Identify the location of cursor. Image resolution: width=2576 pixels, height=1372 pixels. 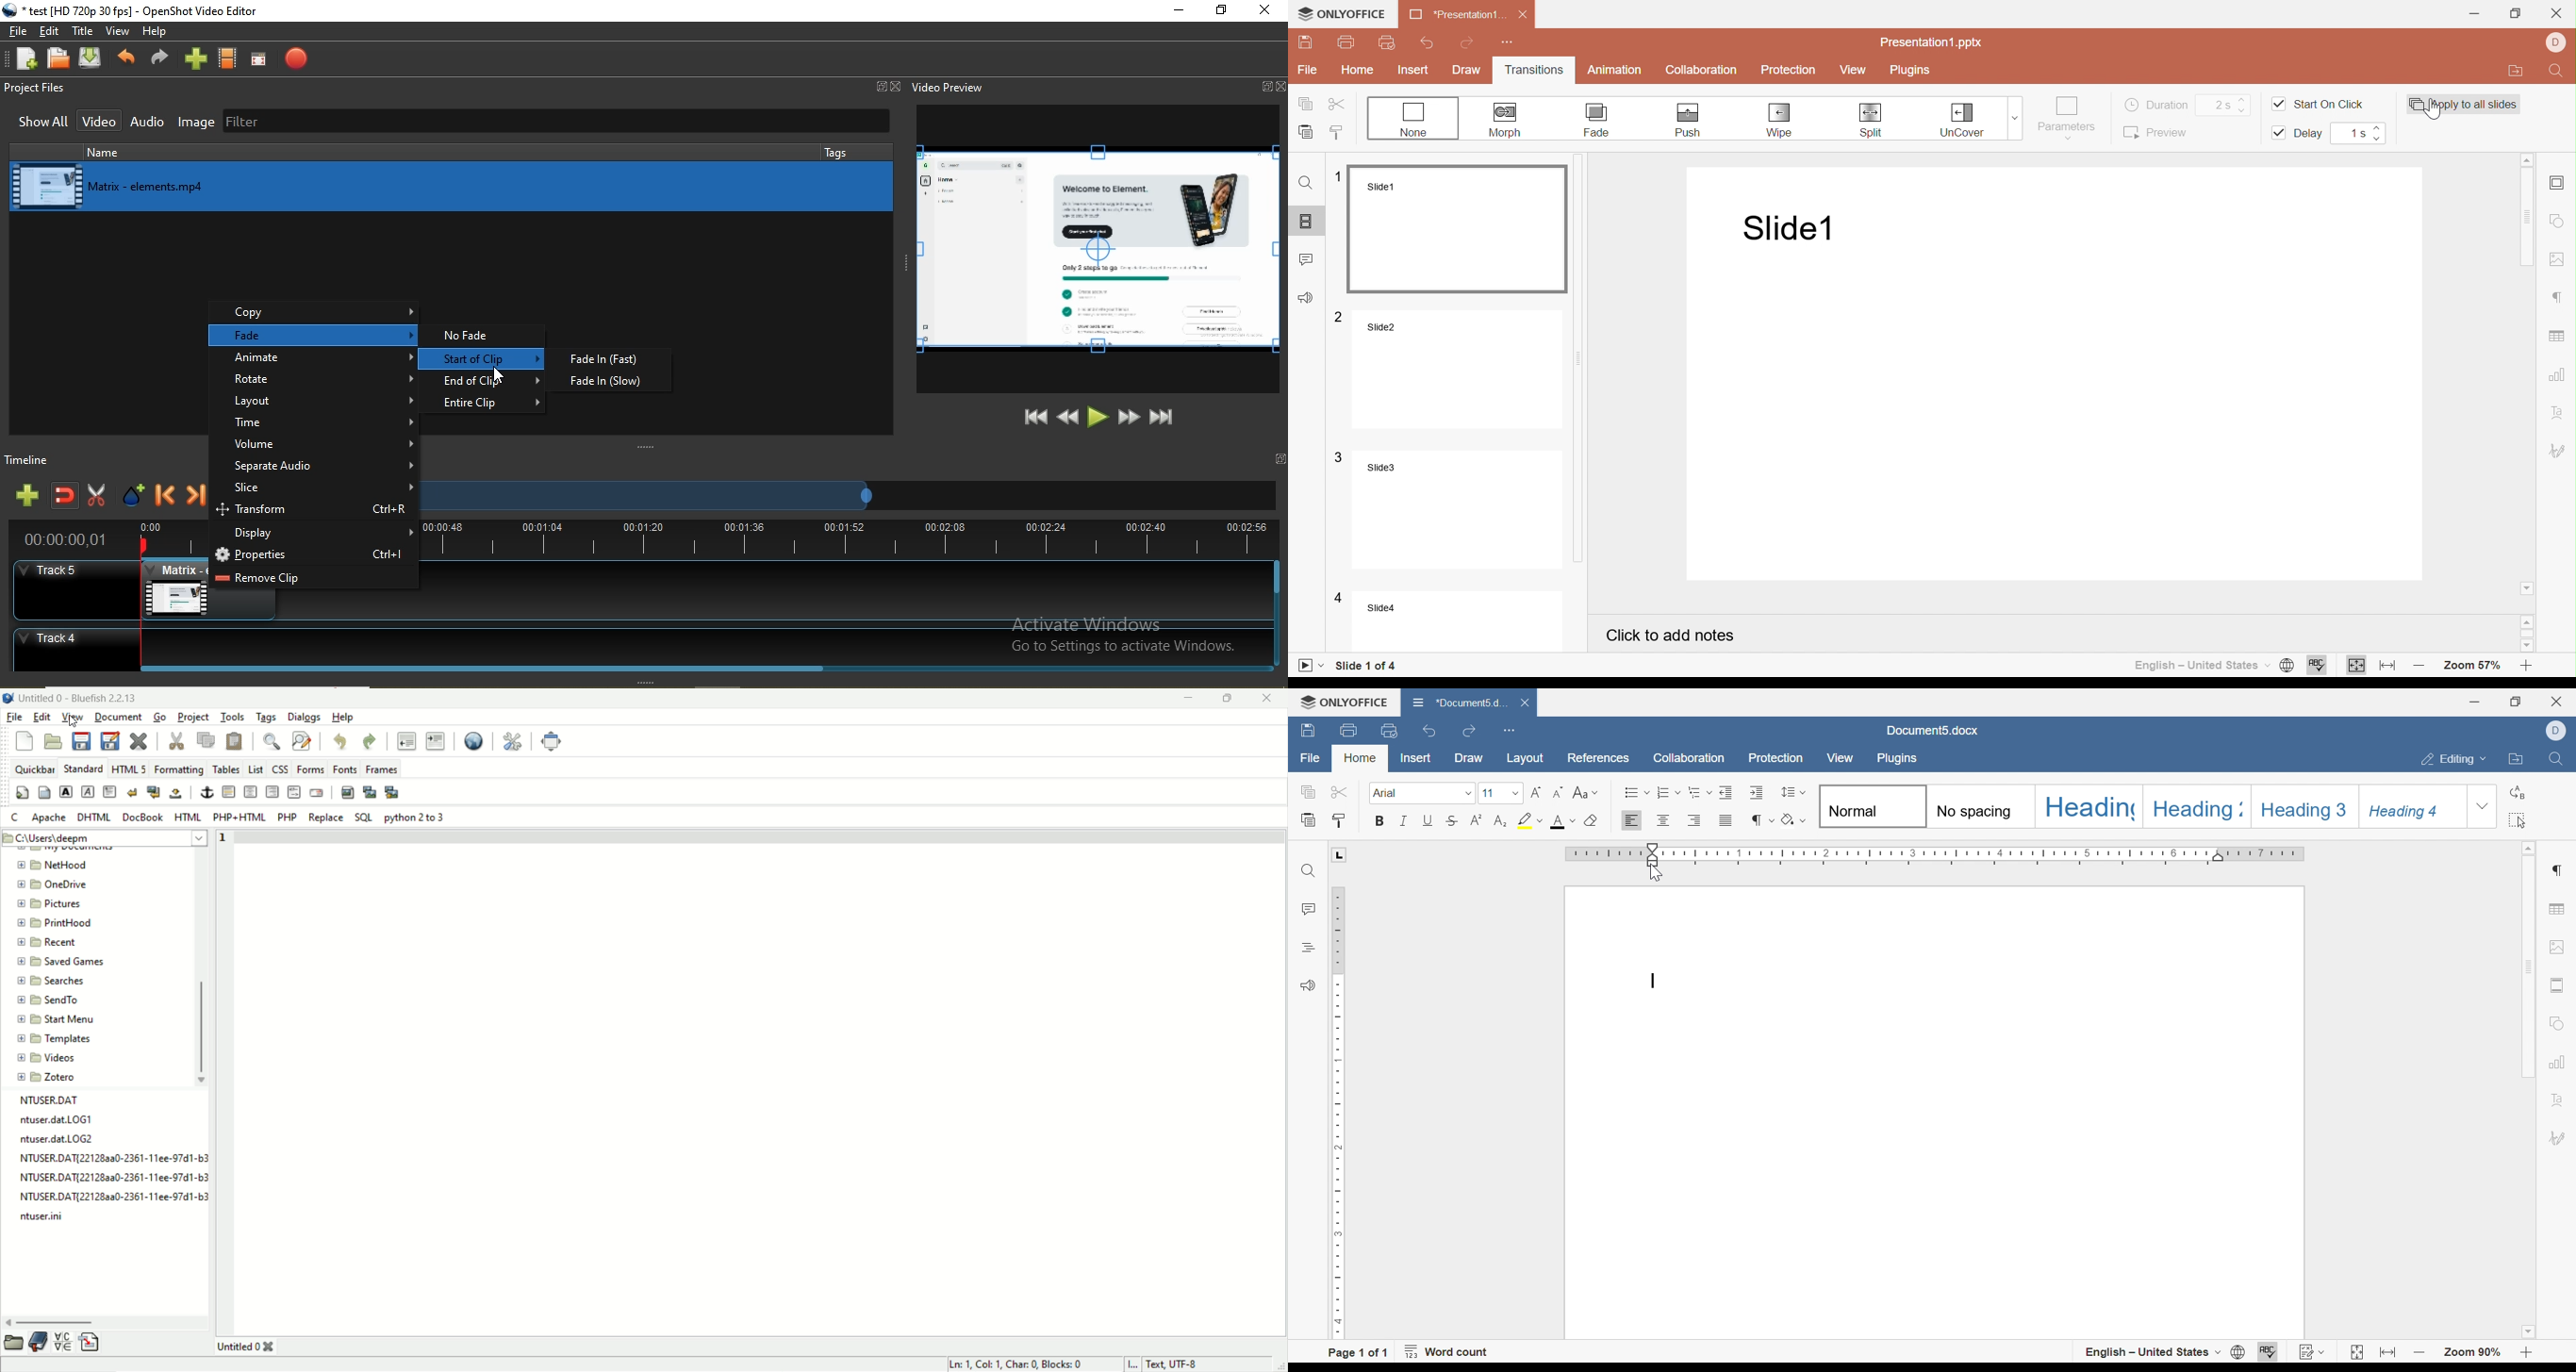
(504, 375).